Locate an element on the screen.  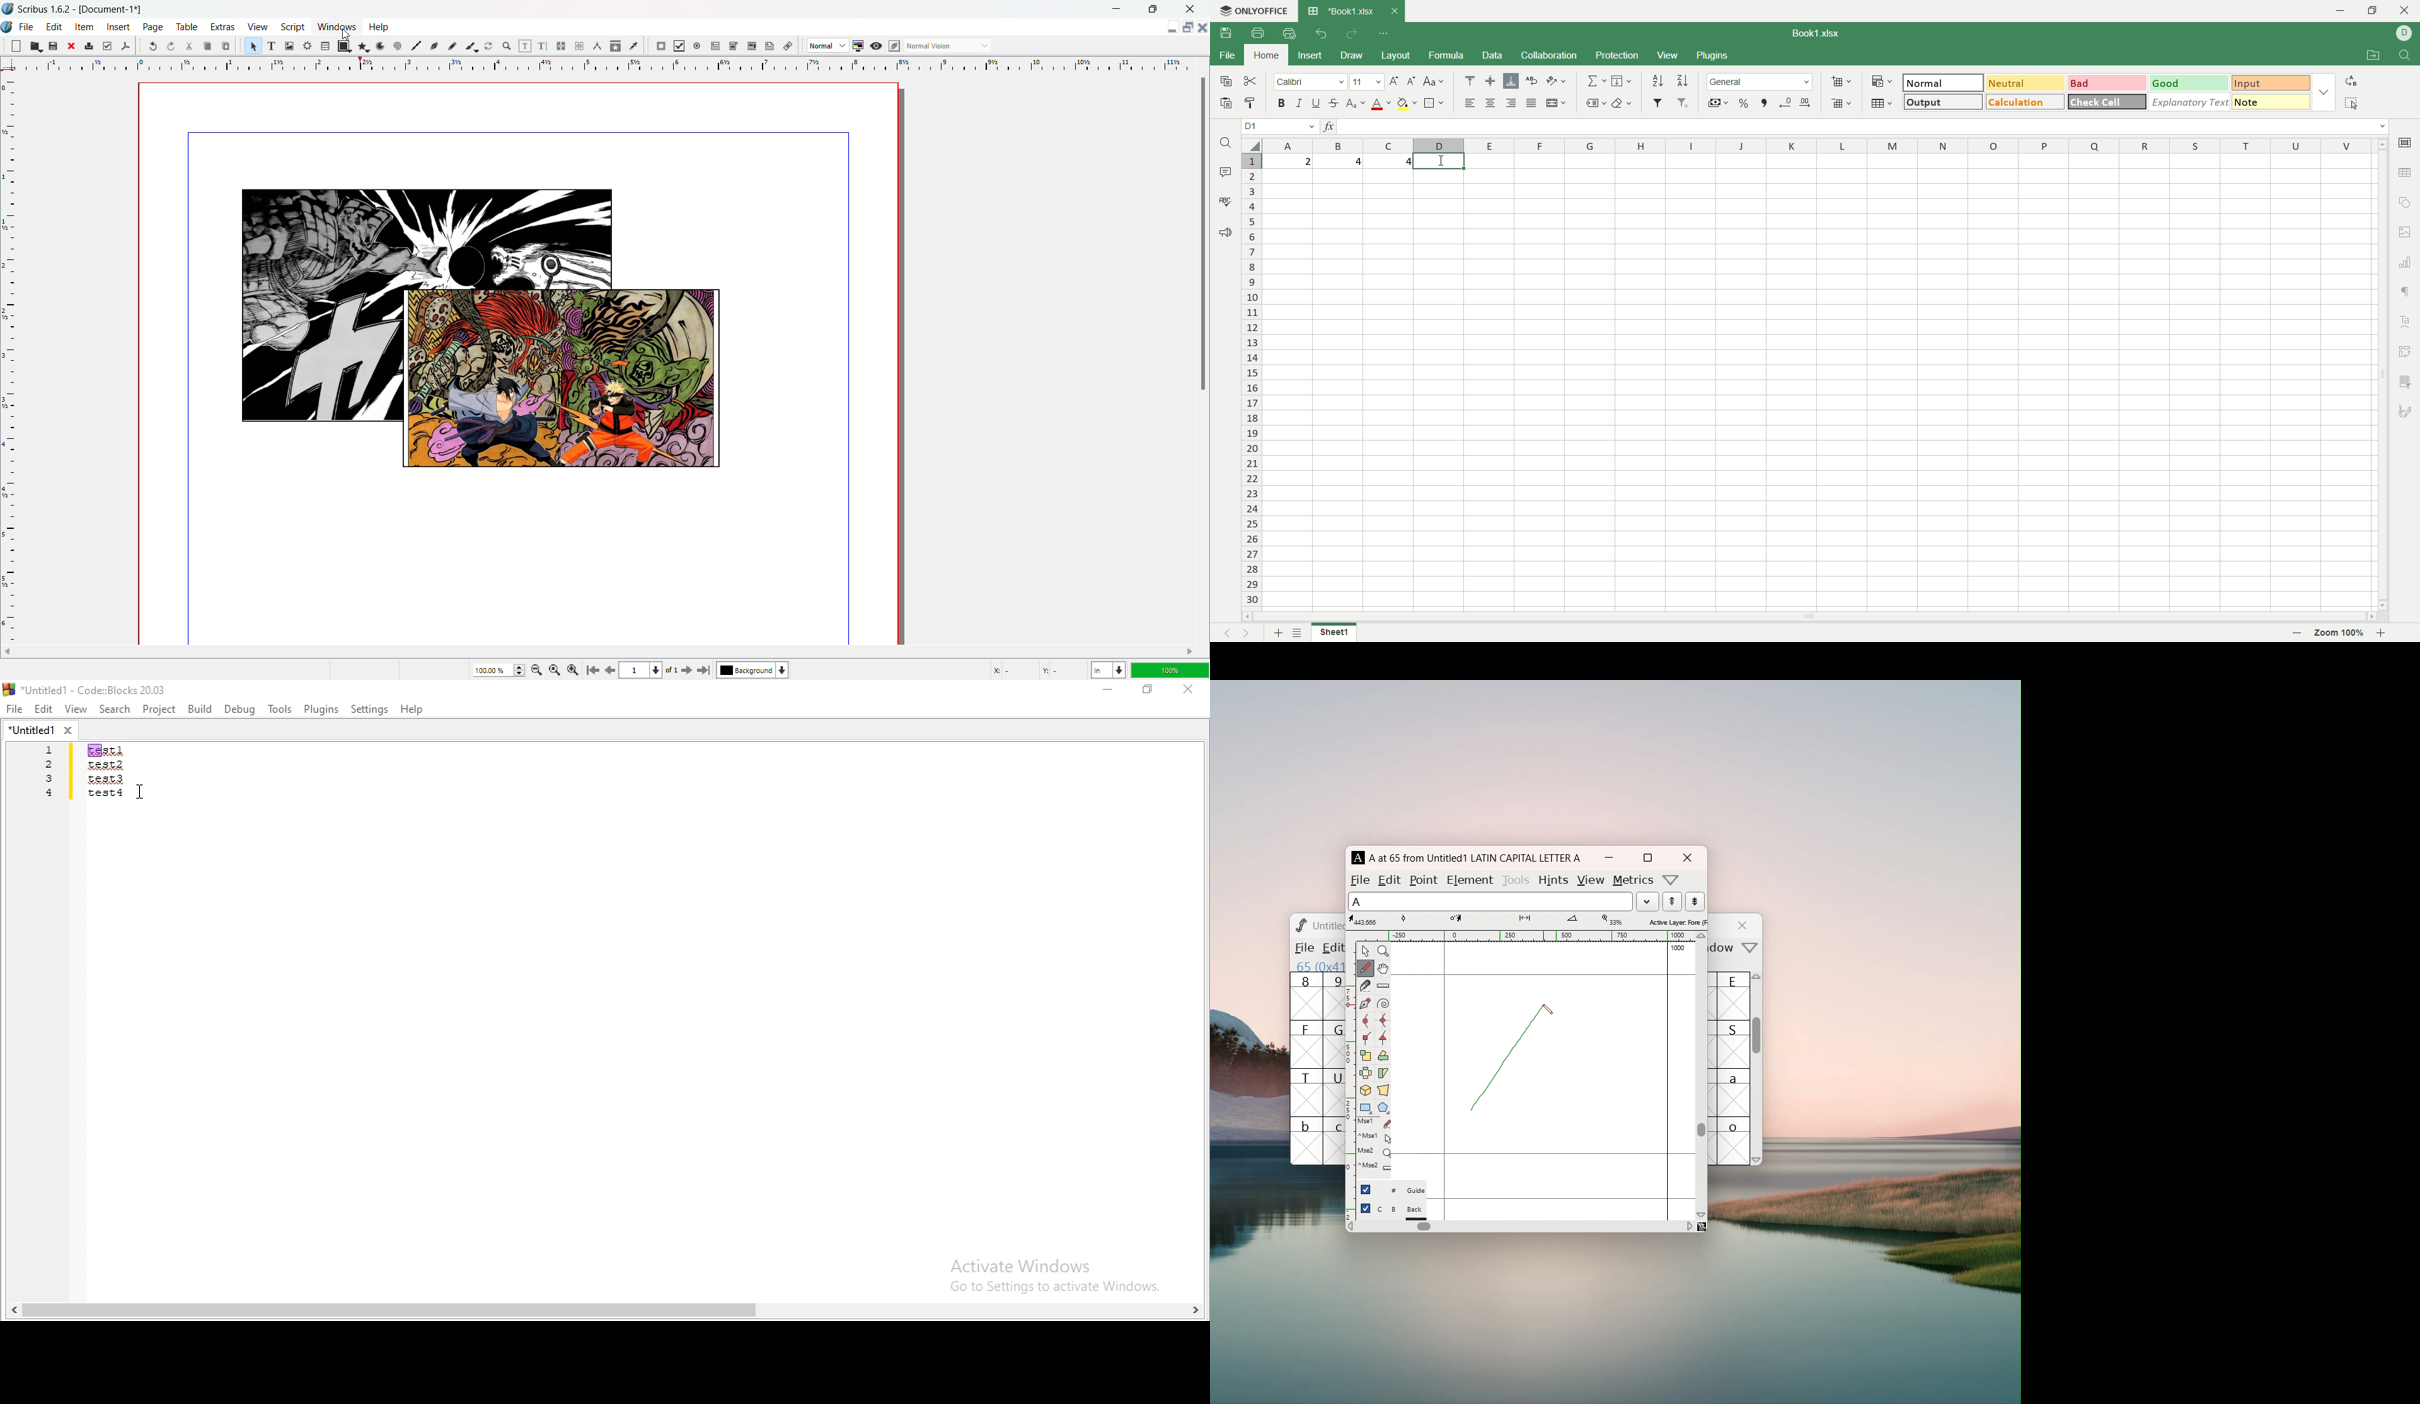
toggle color management system is located at coordinates (858, 46).